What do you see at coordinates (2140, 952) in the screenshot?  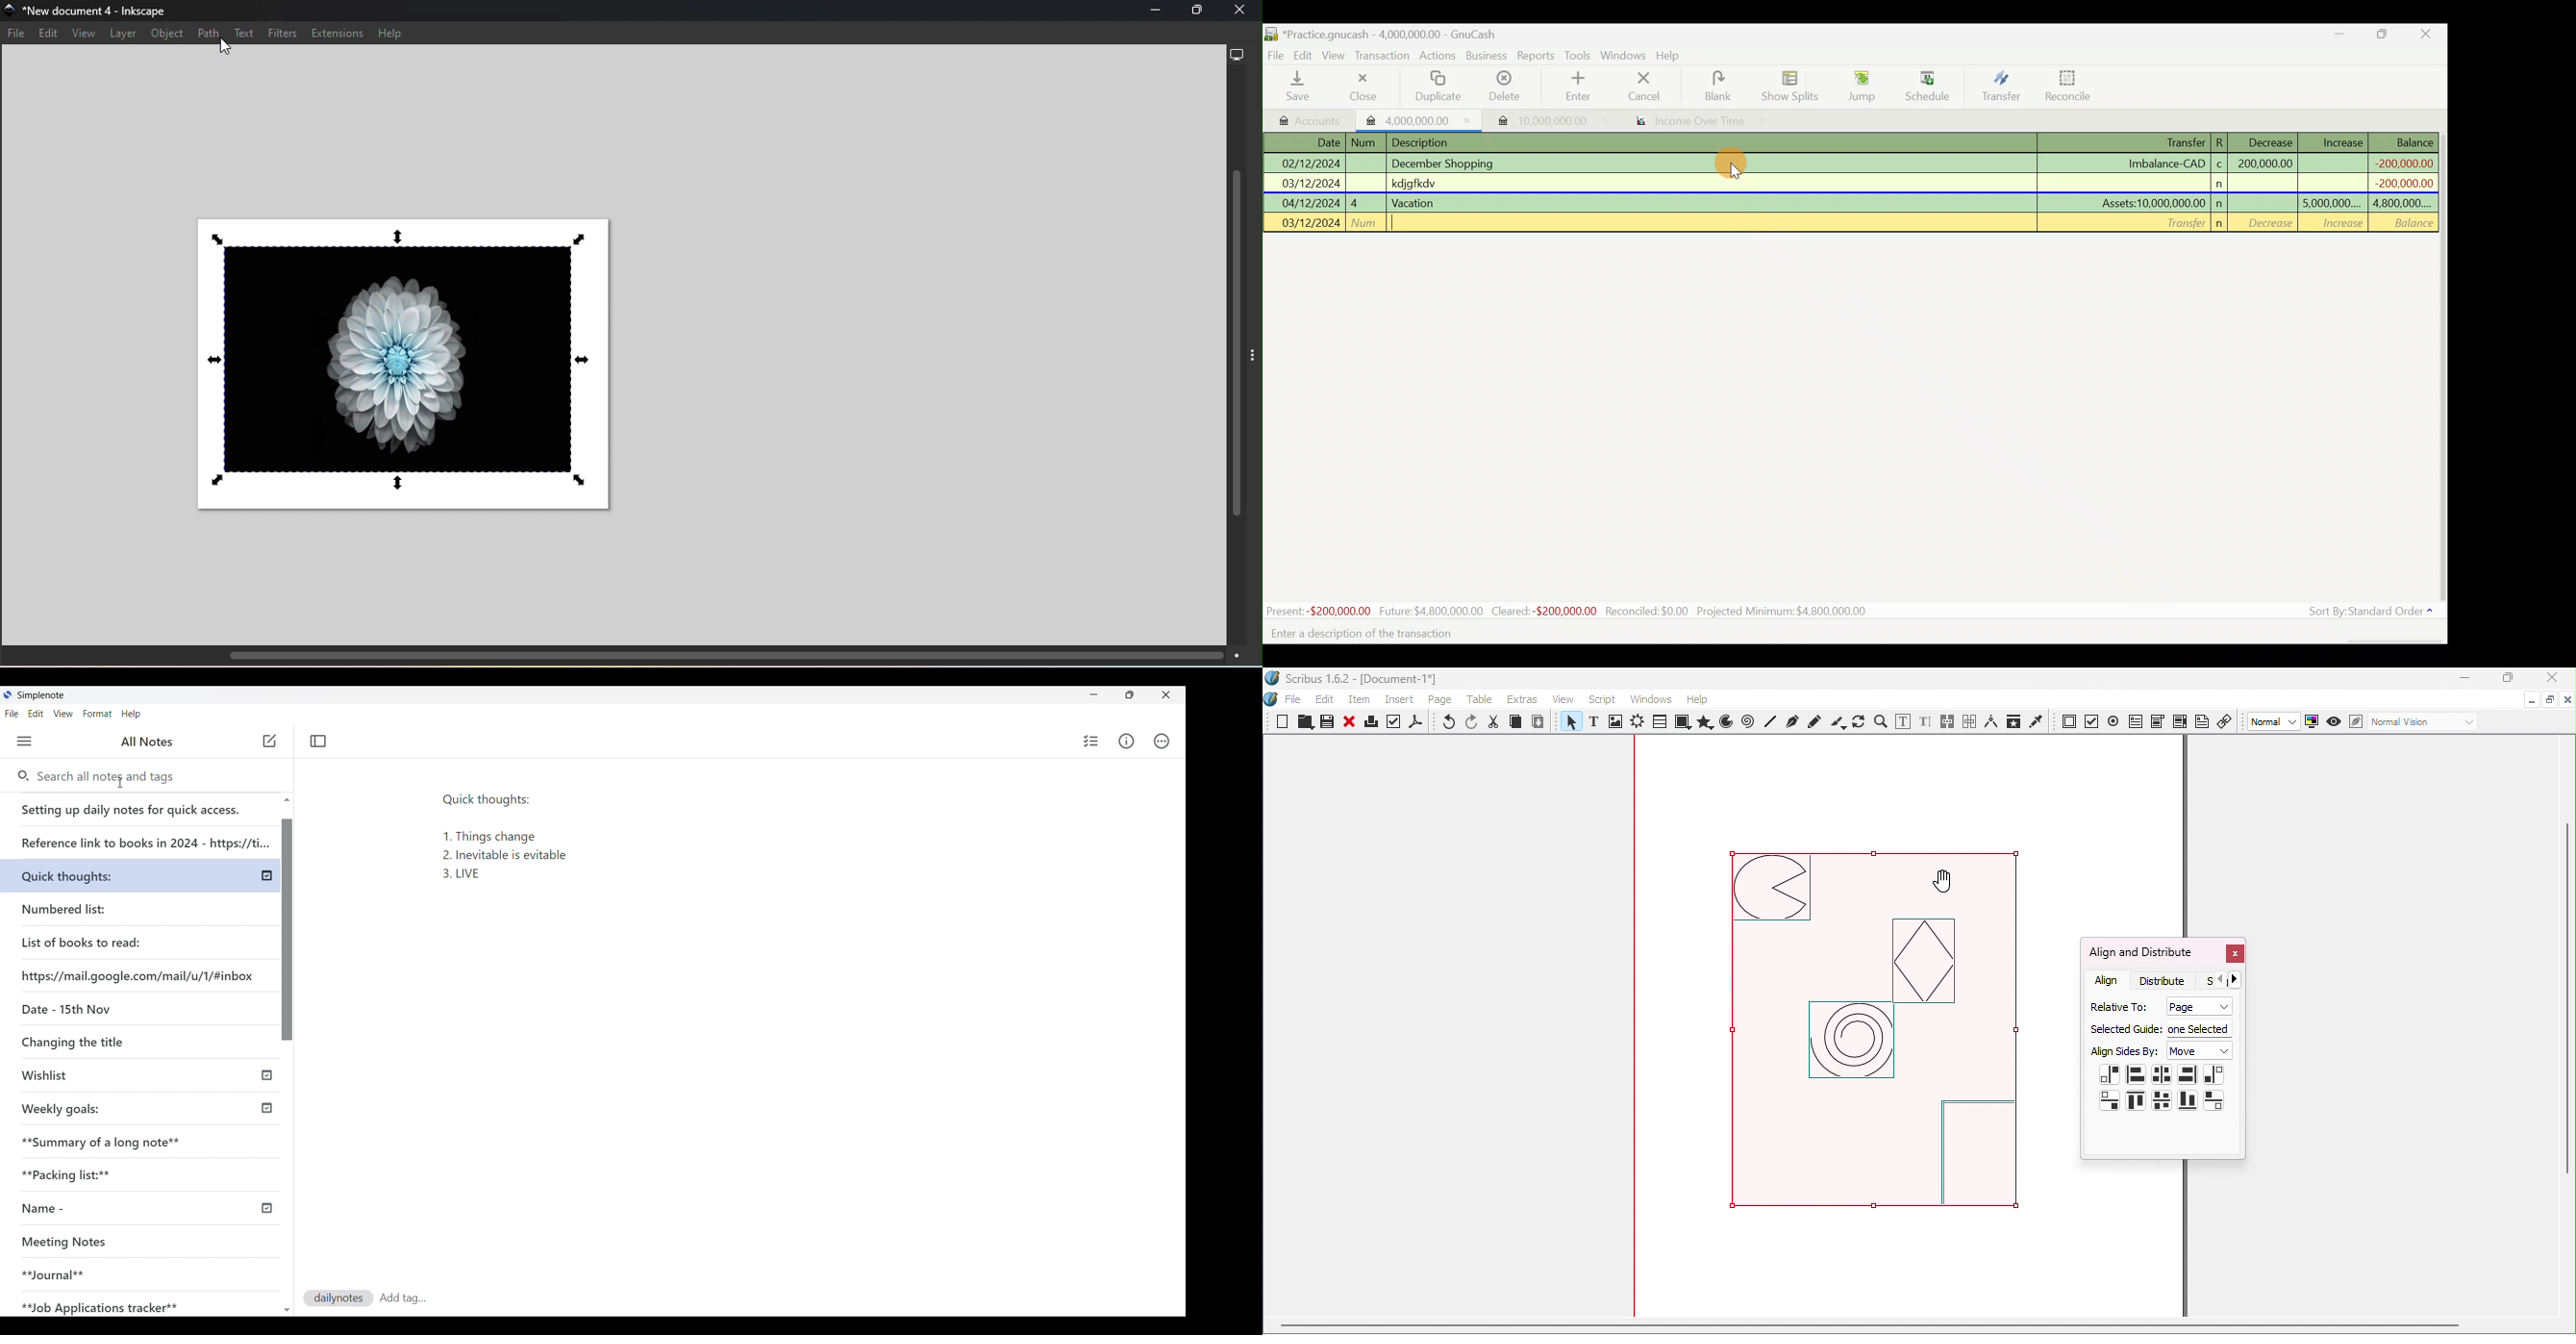 I see `Align and Distribute` at bounding box center [2140, 952].